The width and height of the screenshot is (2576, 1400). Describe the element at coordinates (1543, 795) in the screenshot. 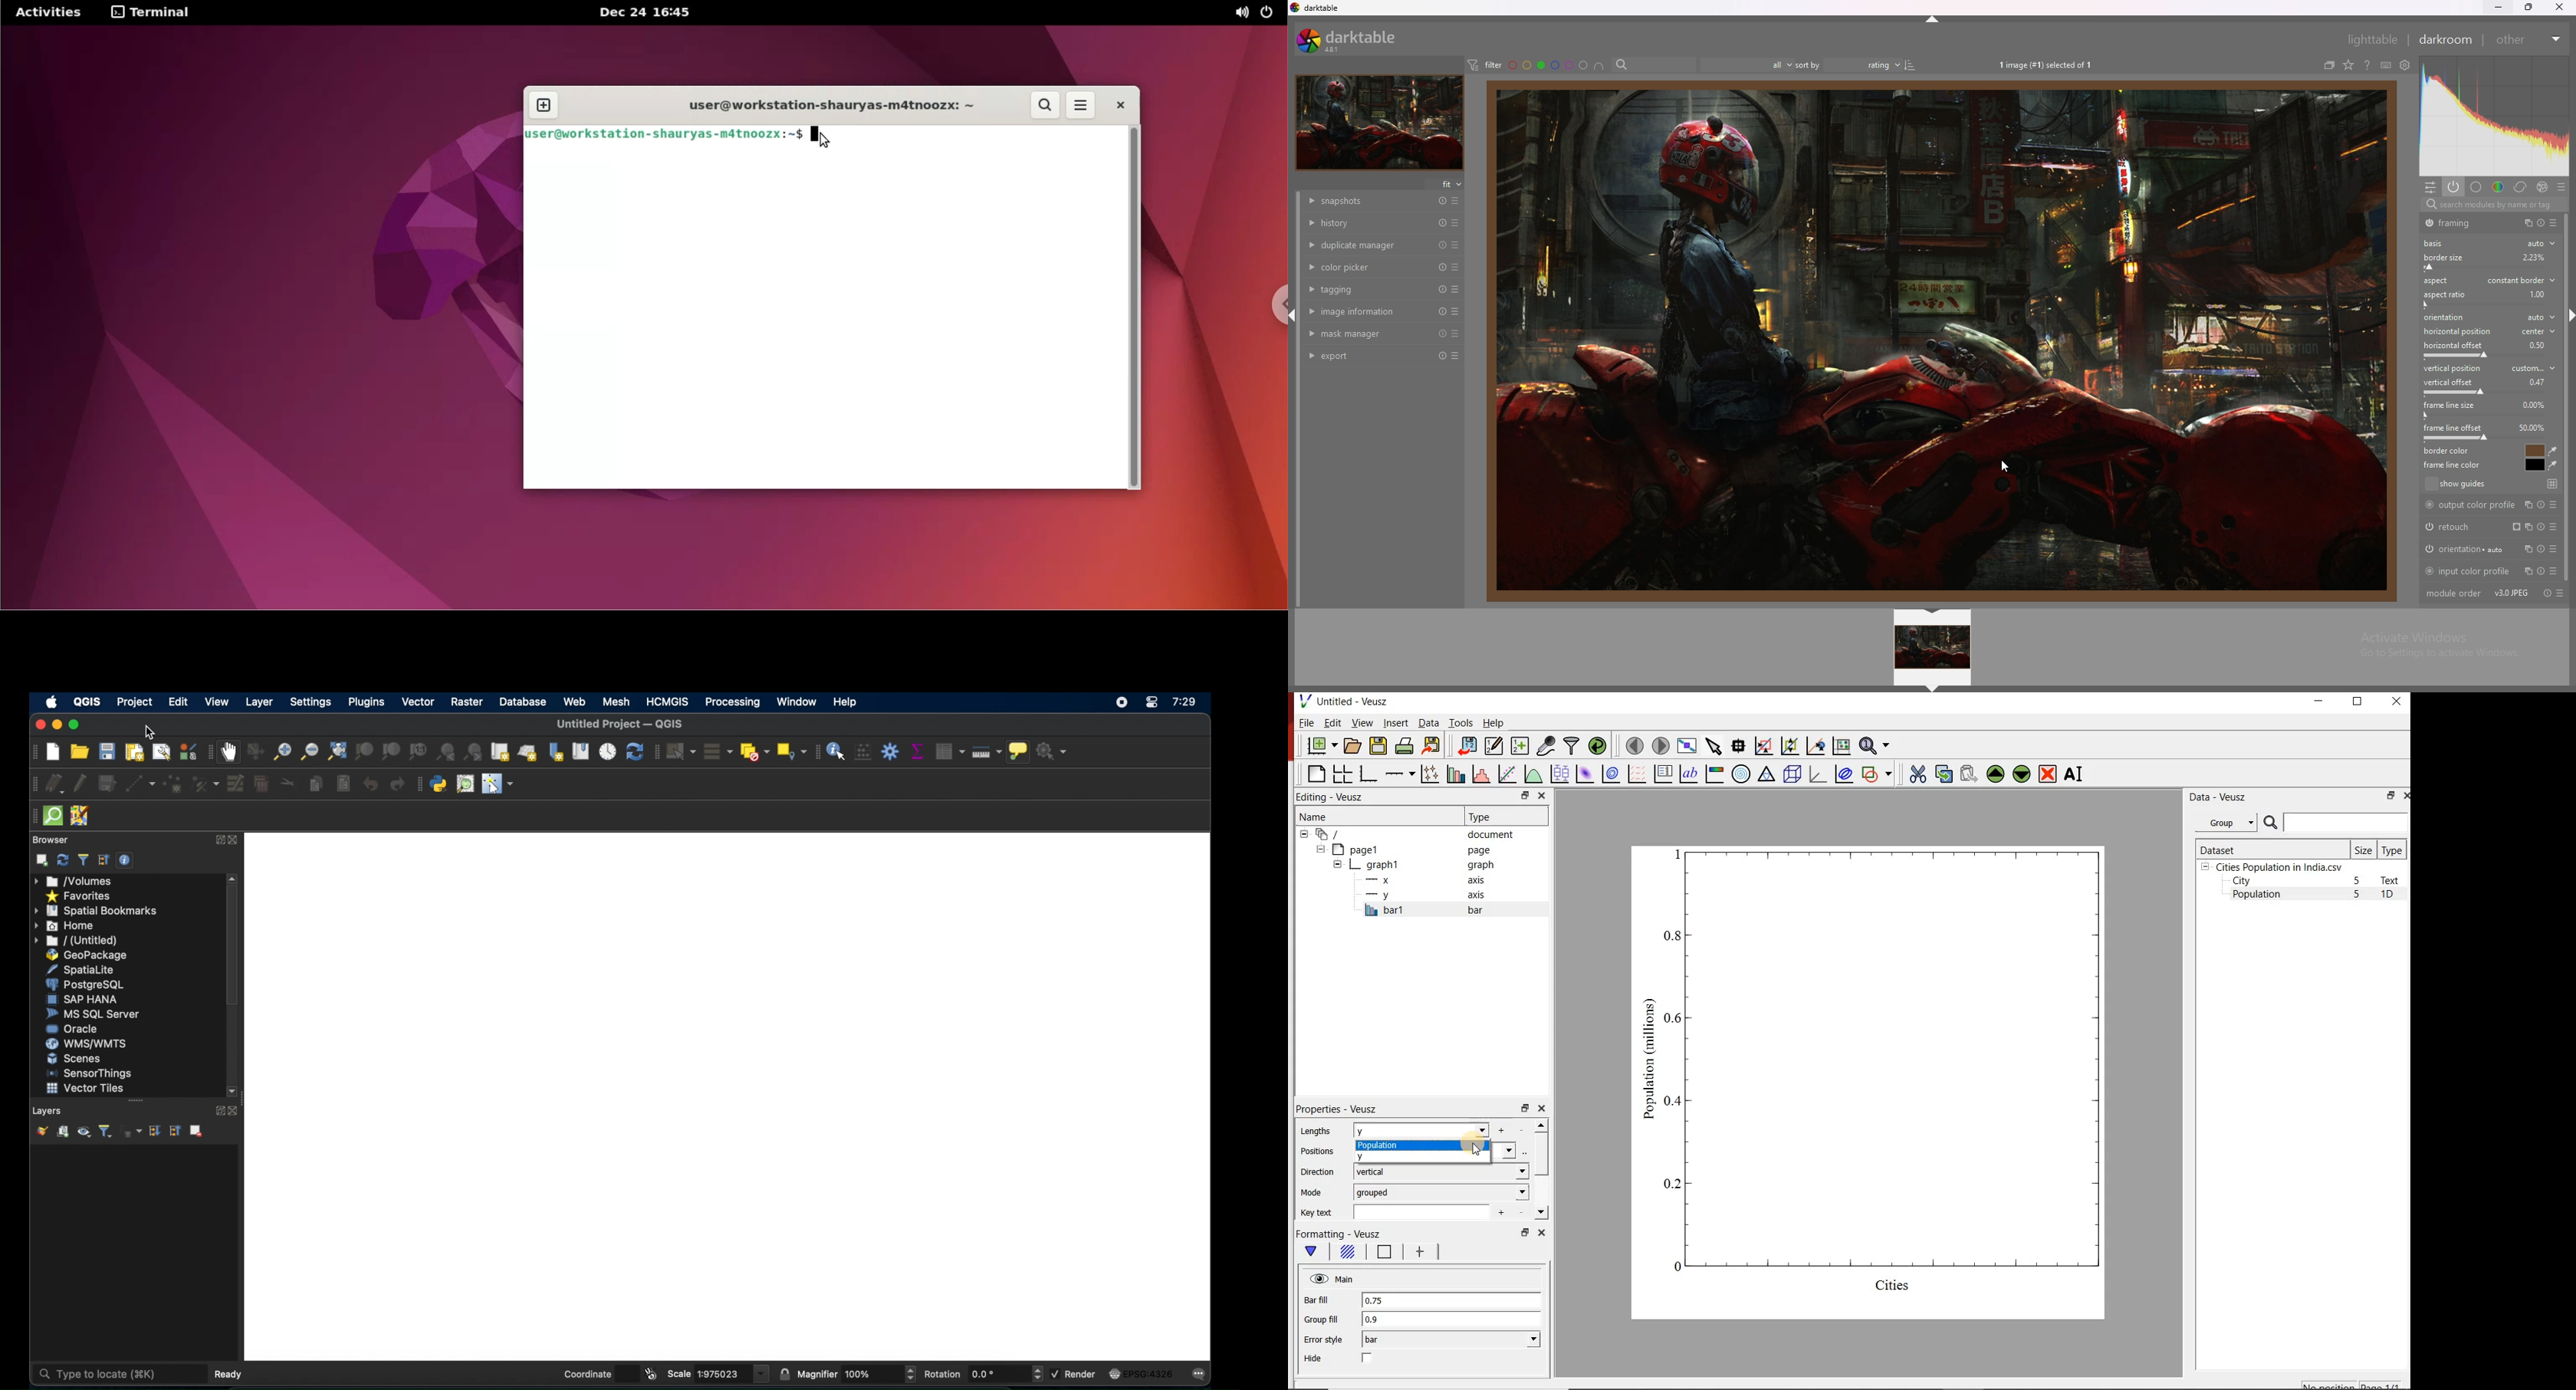

I see `close` at that location.